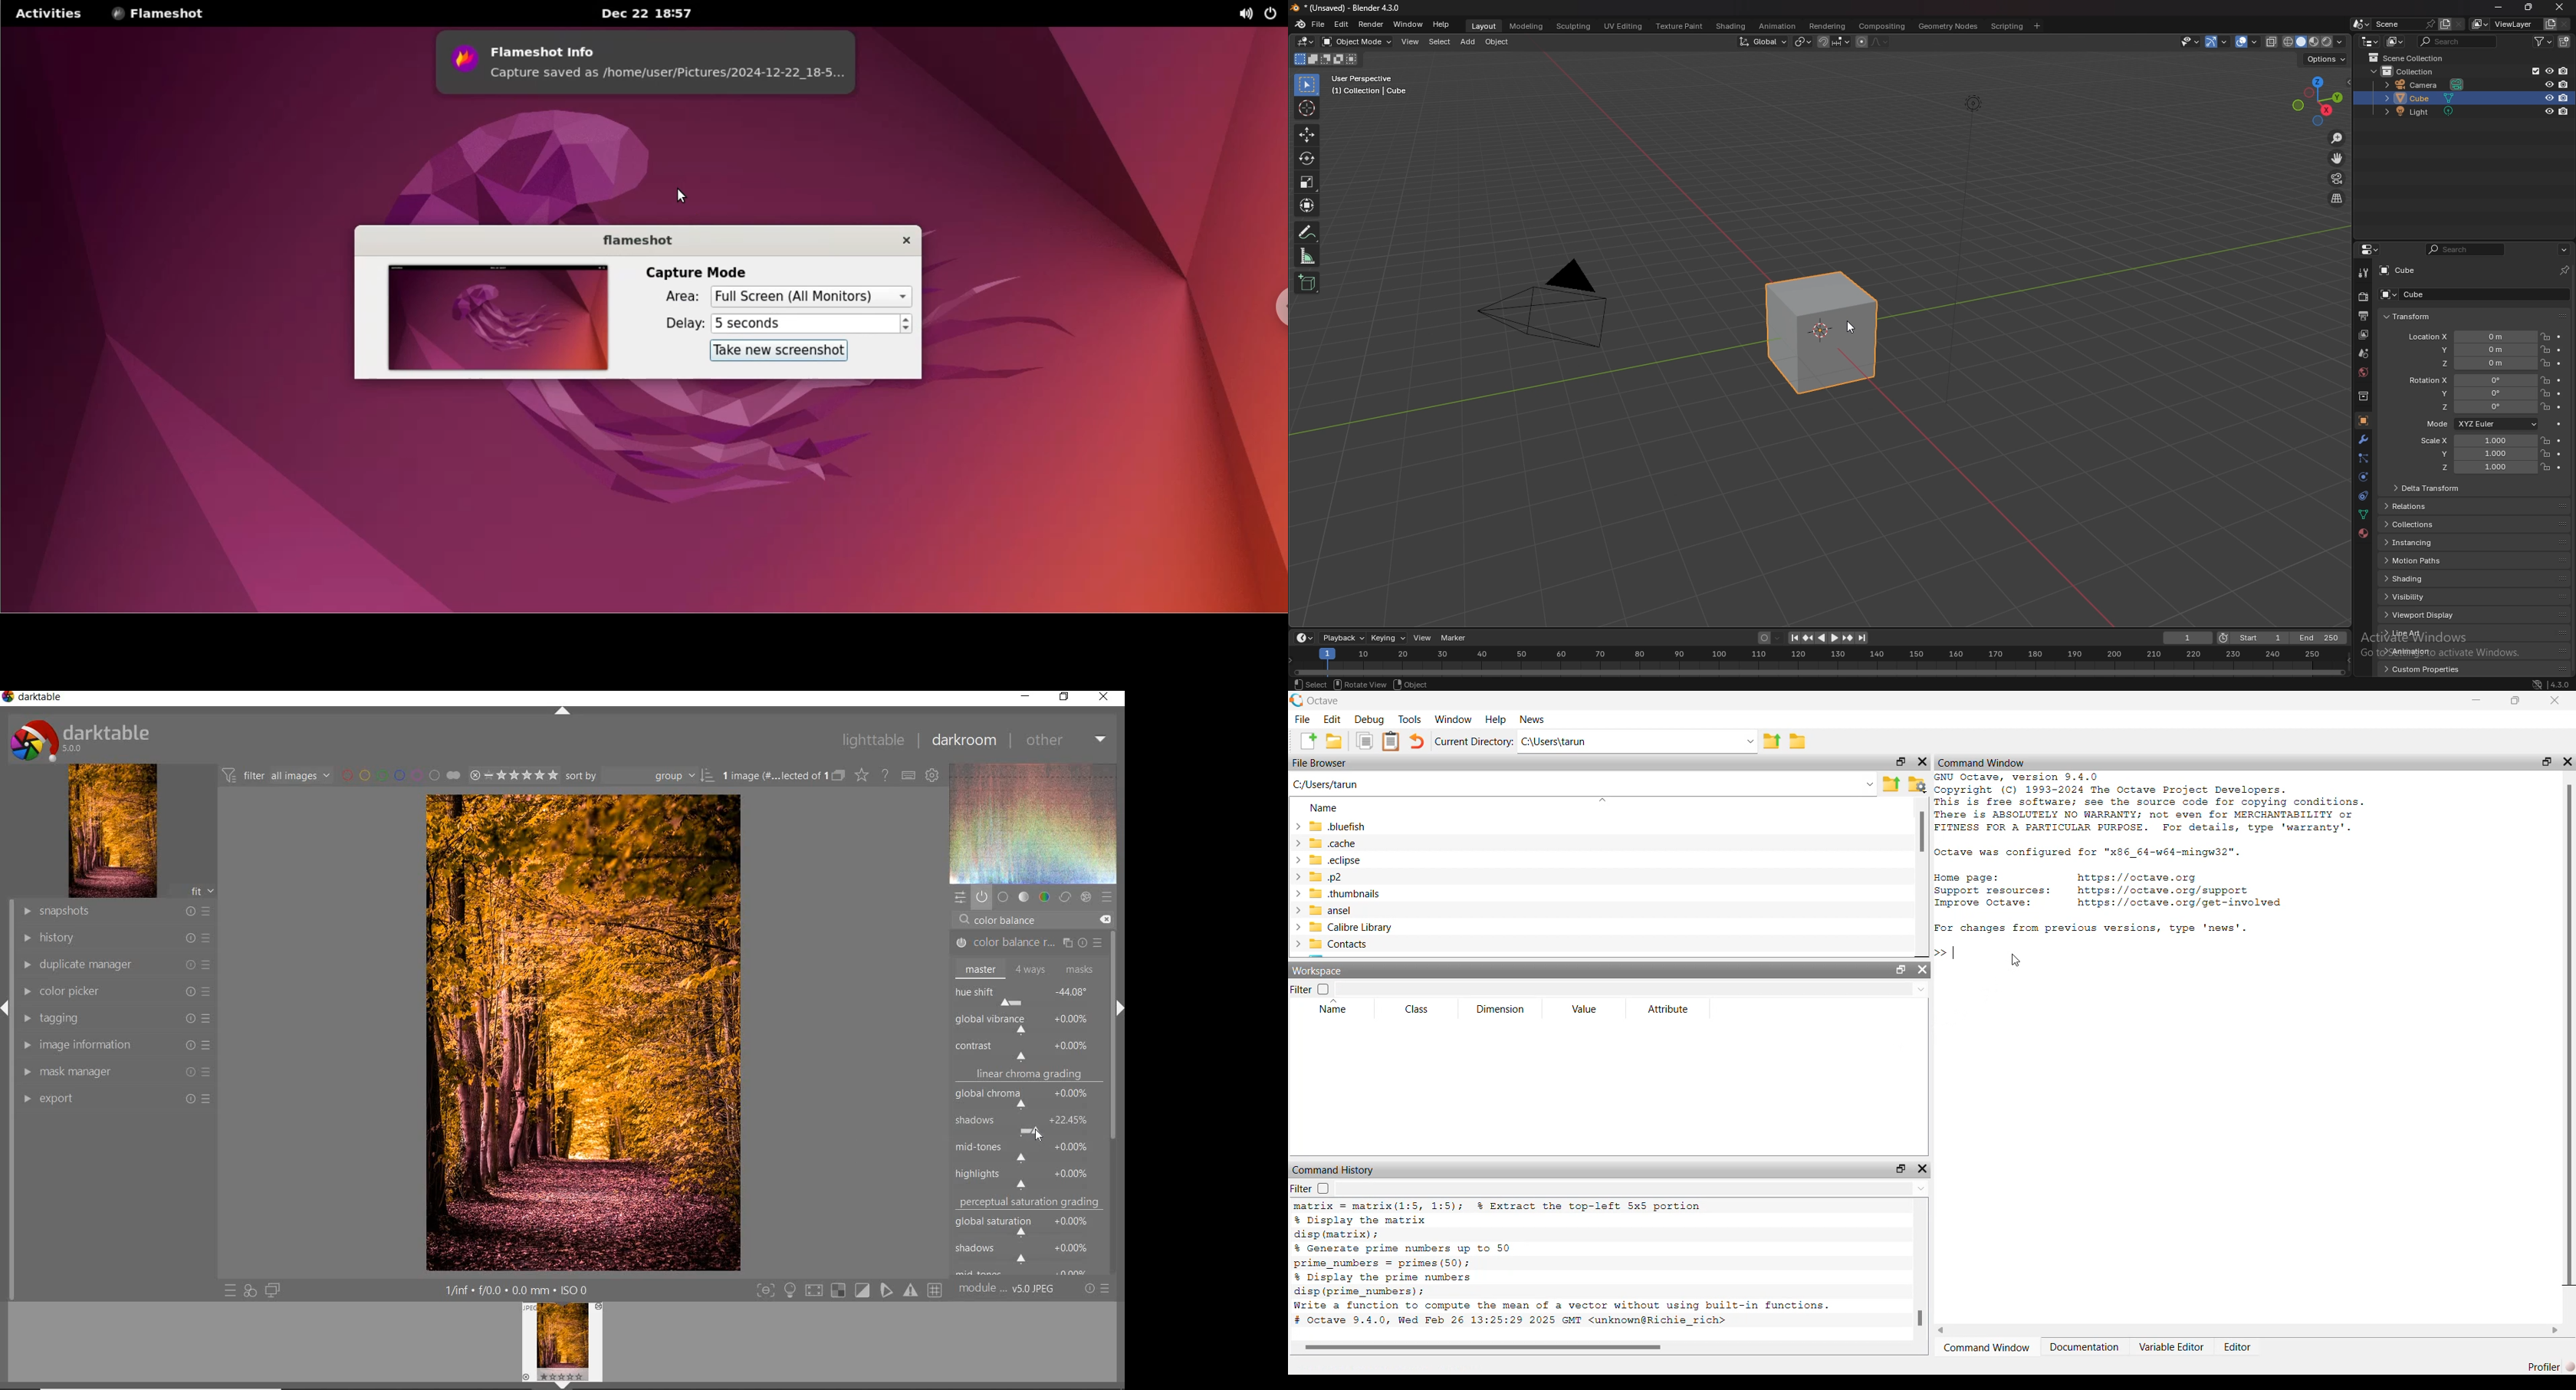 The height and width of the screenshot is (1400, 2576). I want to click on color , so click(1043, 897).